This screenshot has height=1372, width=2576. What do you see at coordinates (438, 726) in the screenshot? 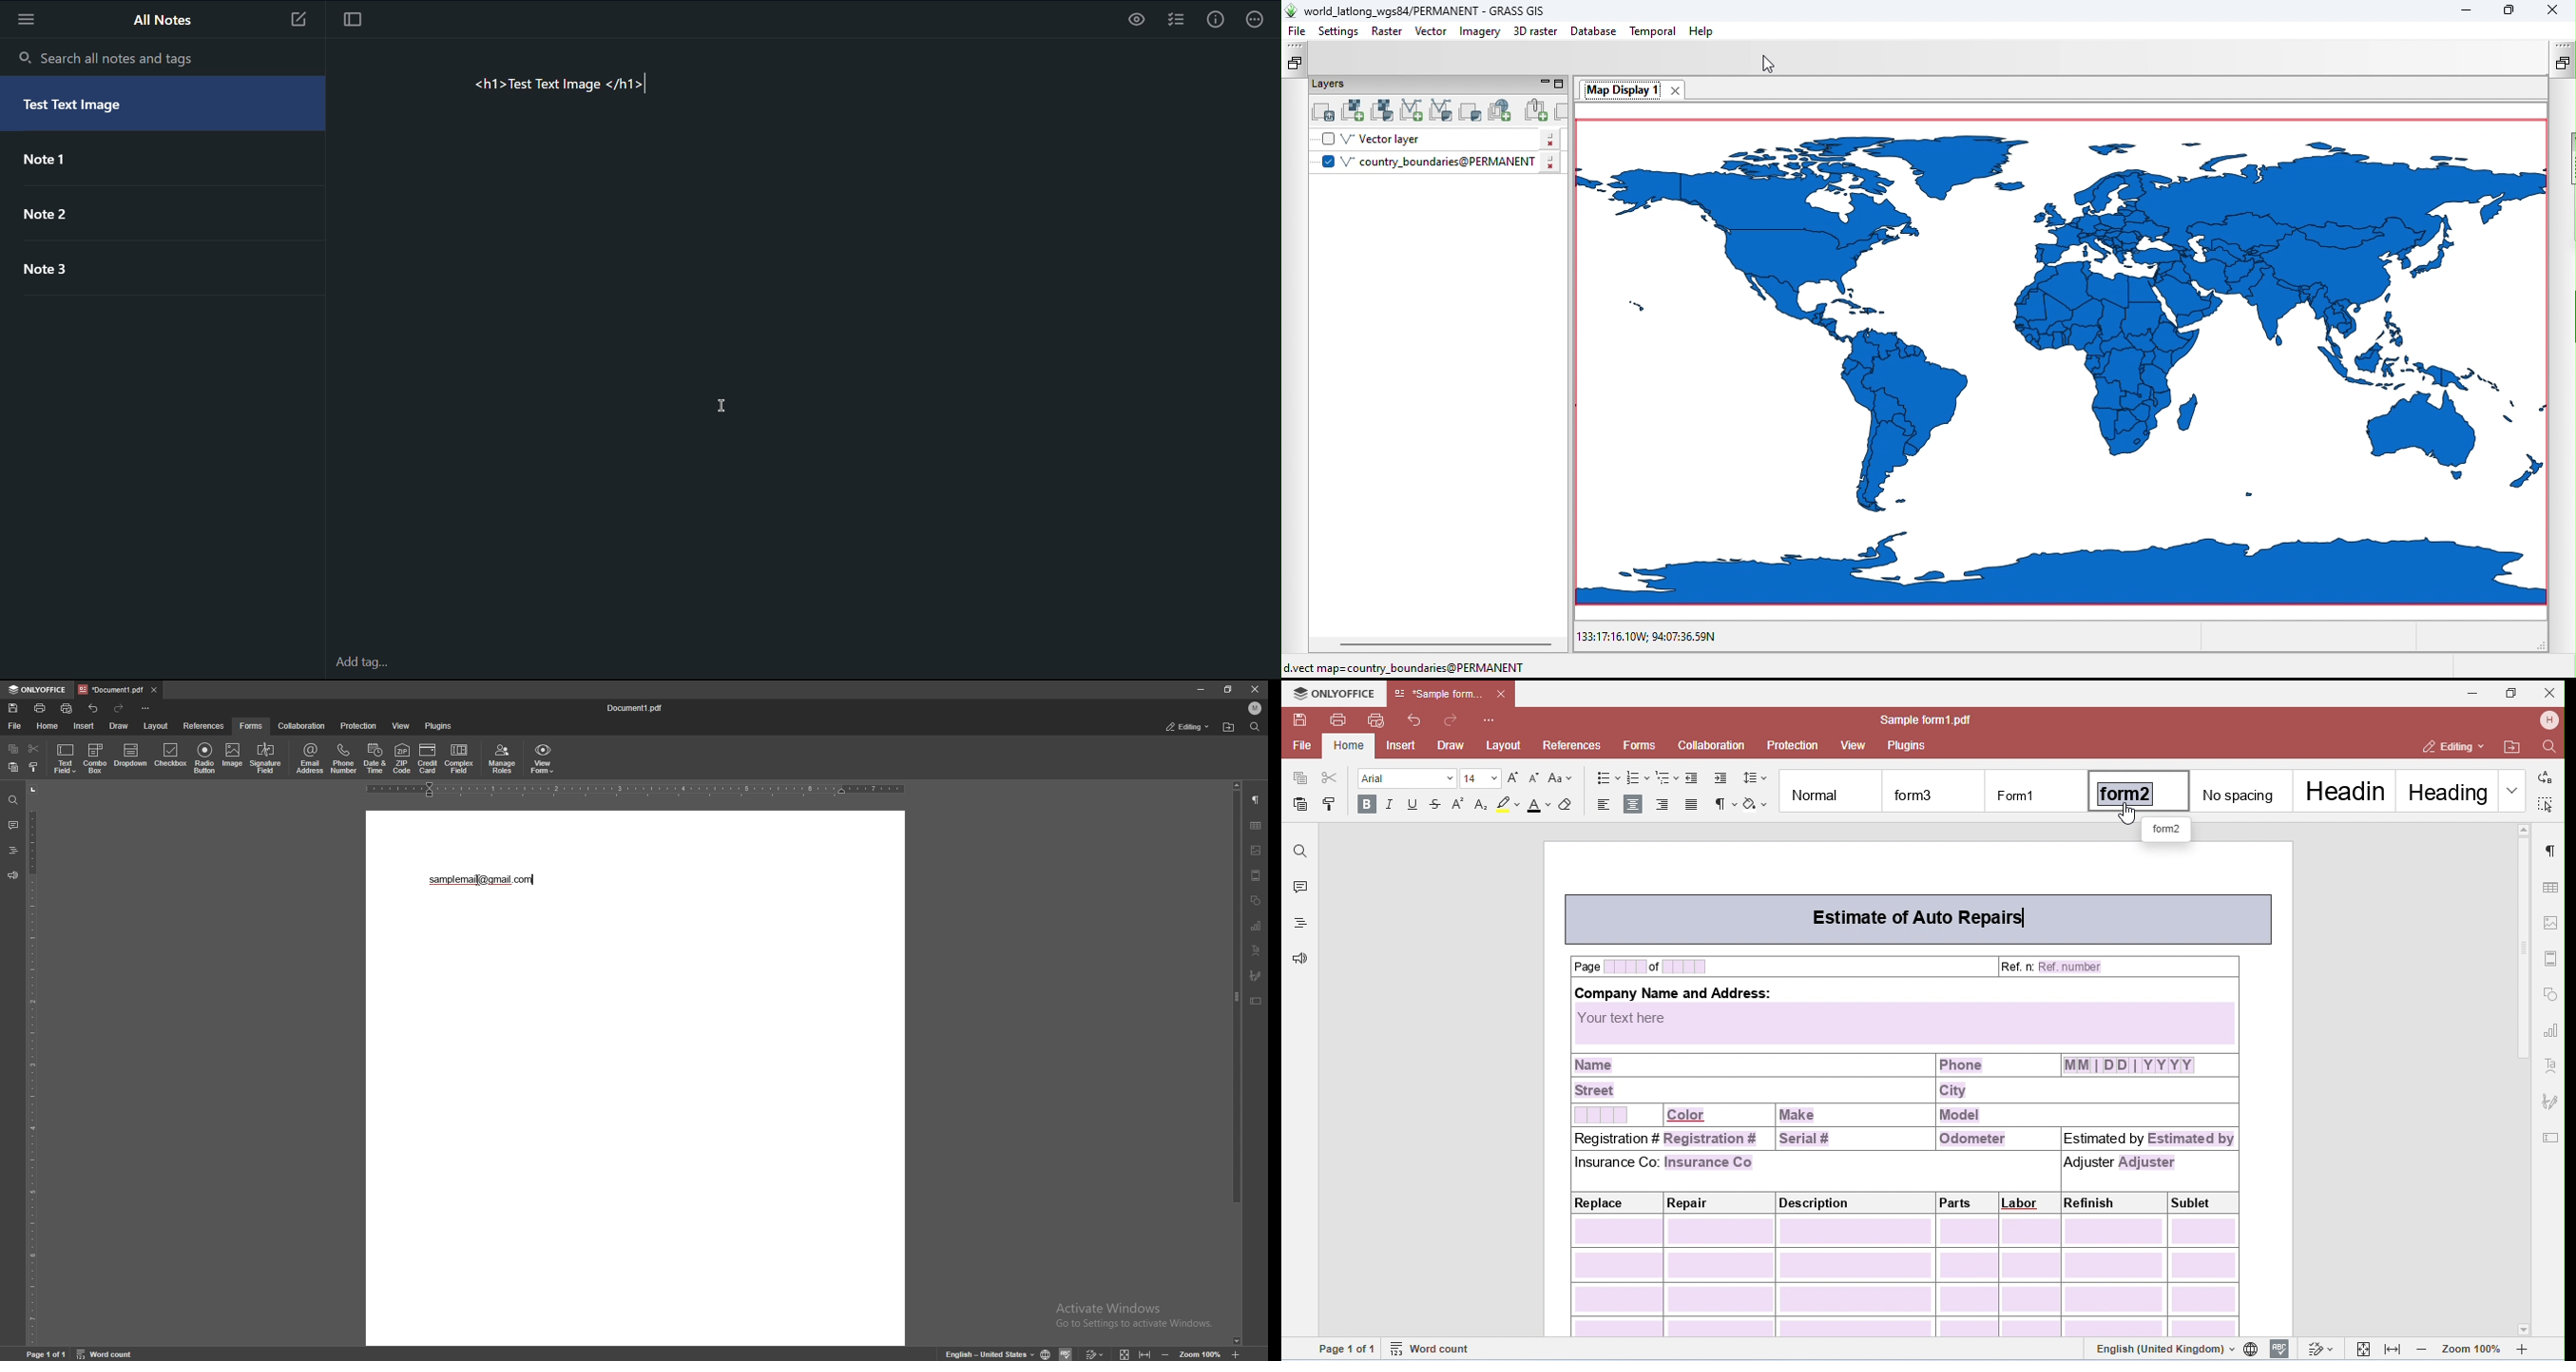
I see `plugins` at bounding box center [438, 726].